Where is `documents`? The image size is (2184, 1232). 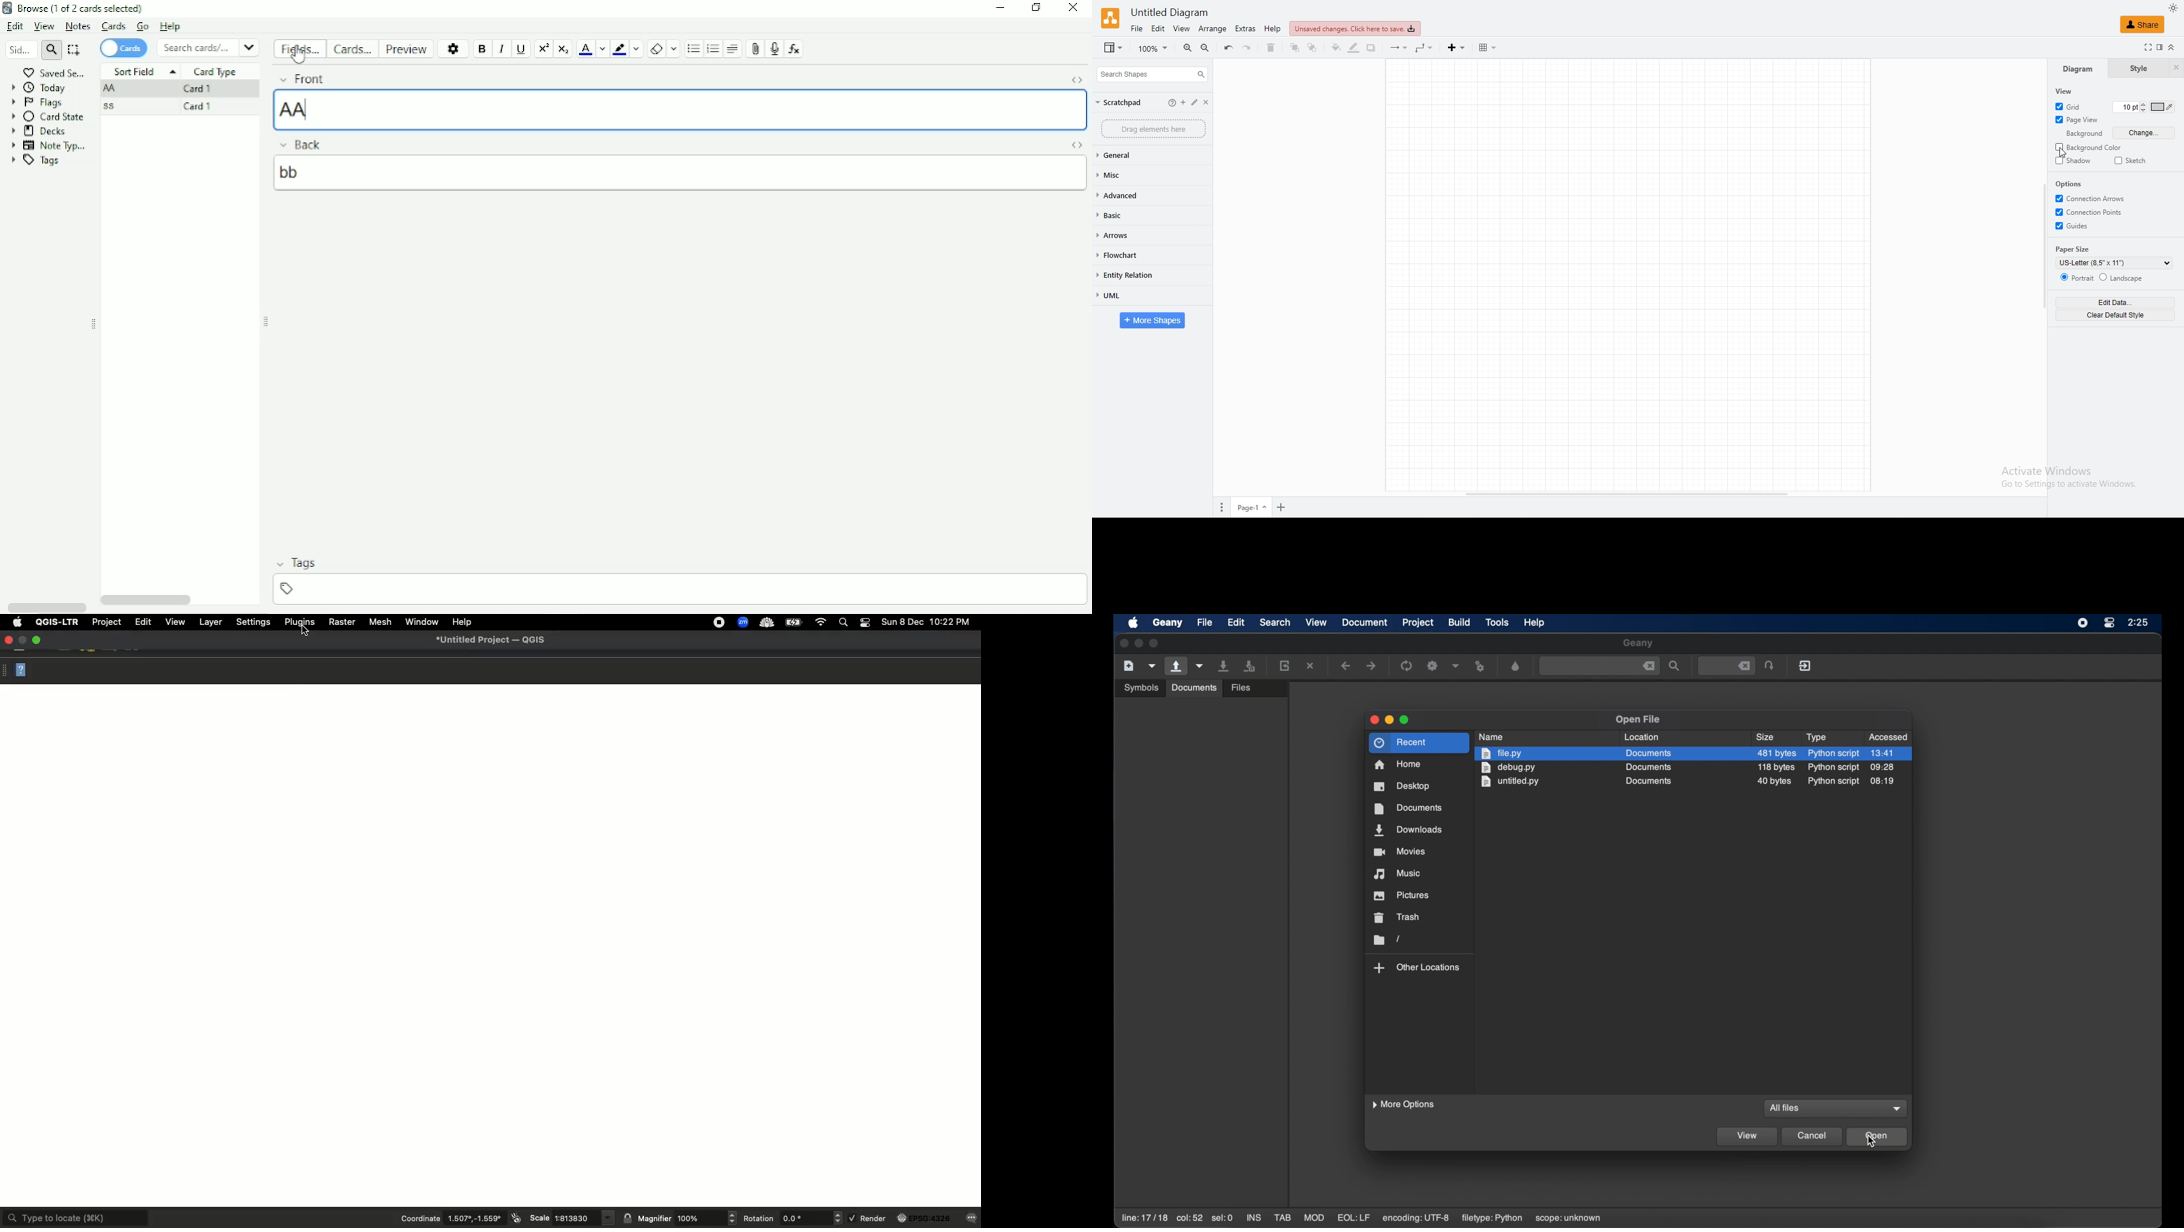
documents is located at coordinates (1649, 781).